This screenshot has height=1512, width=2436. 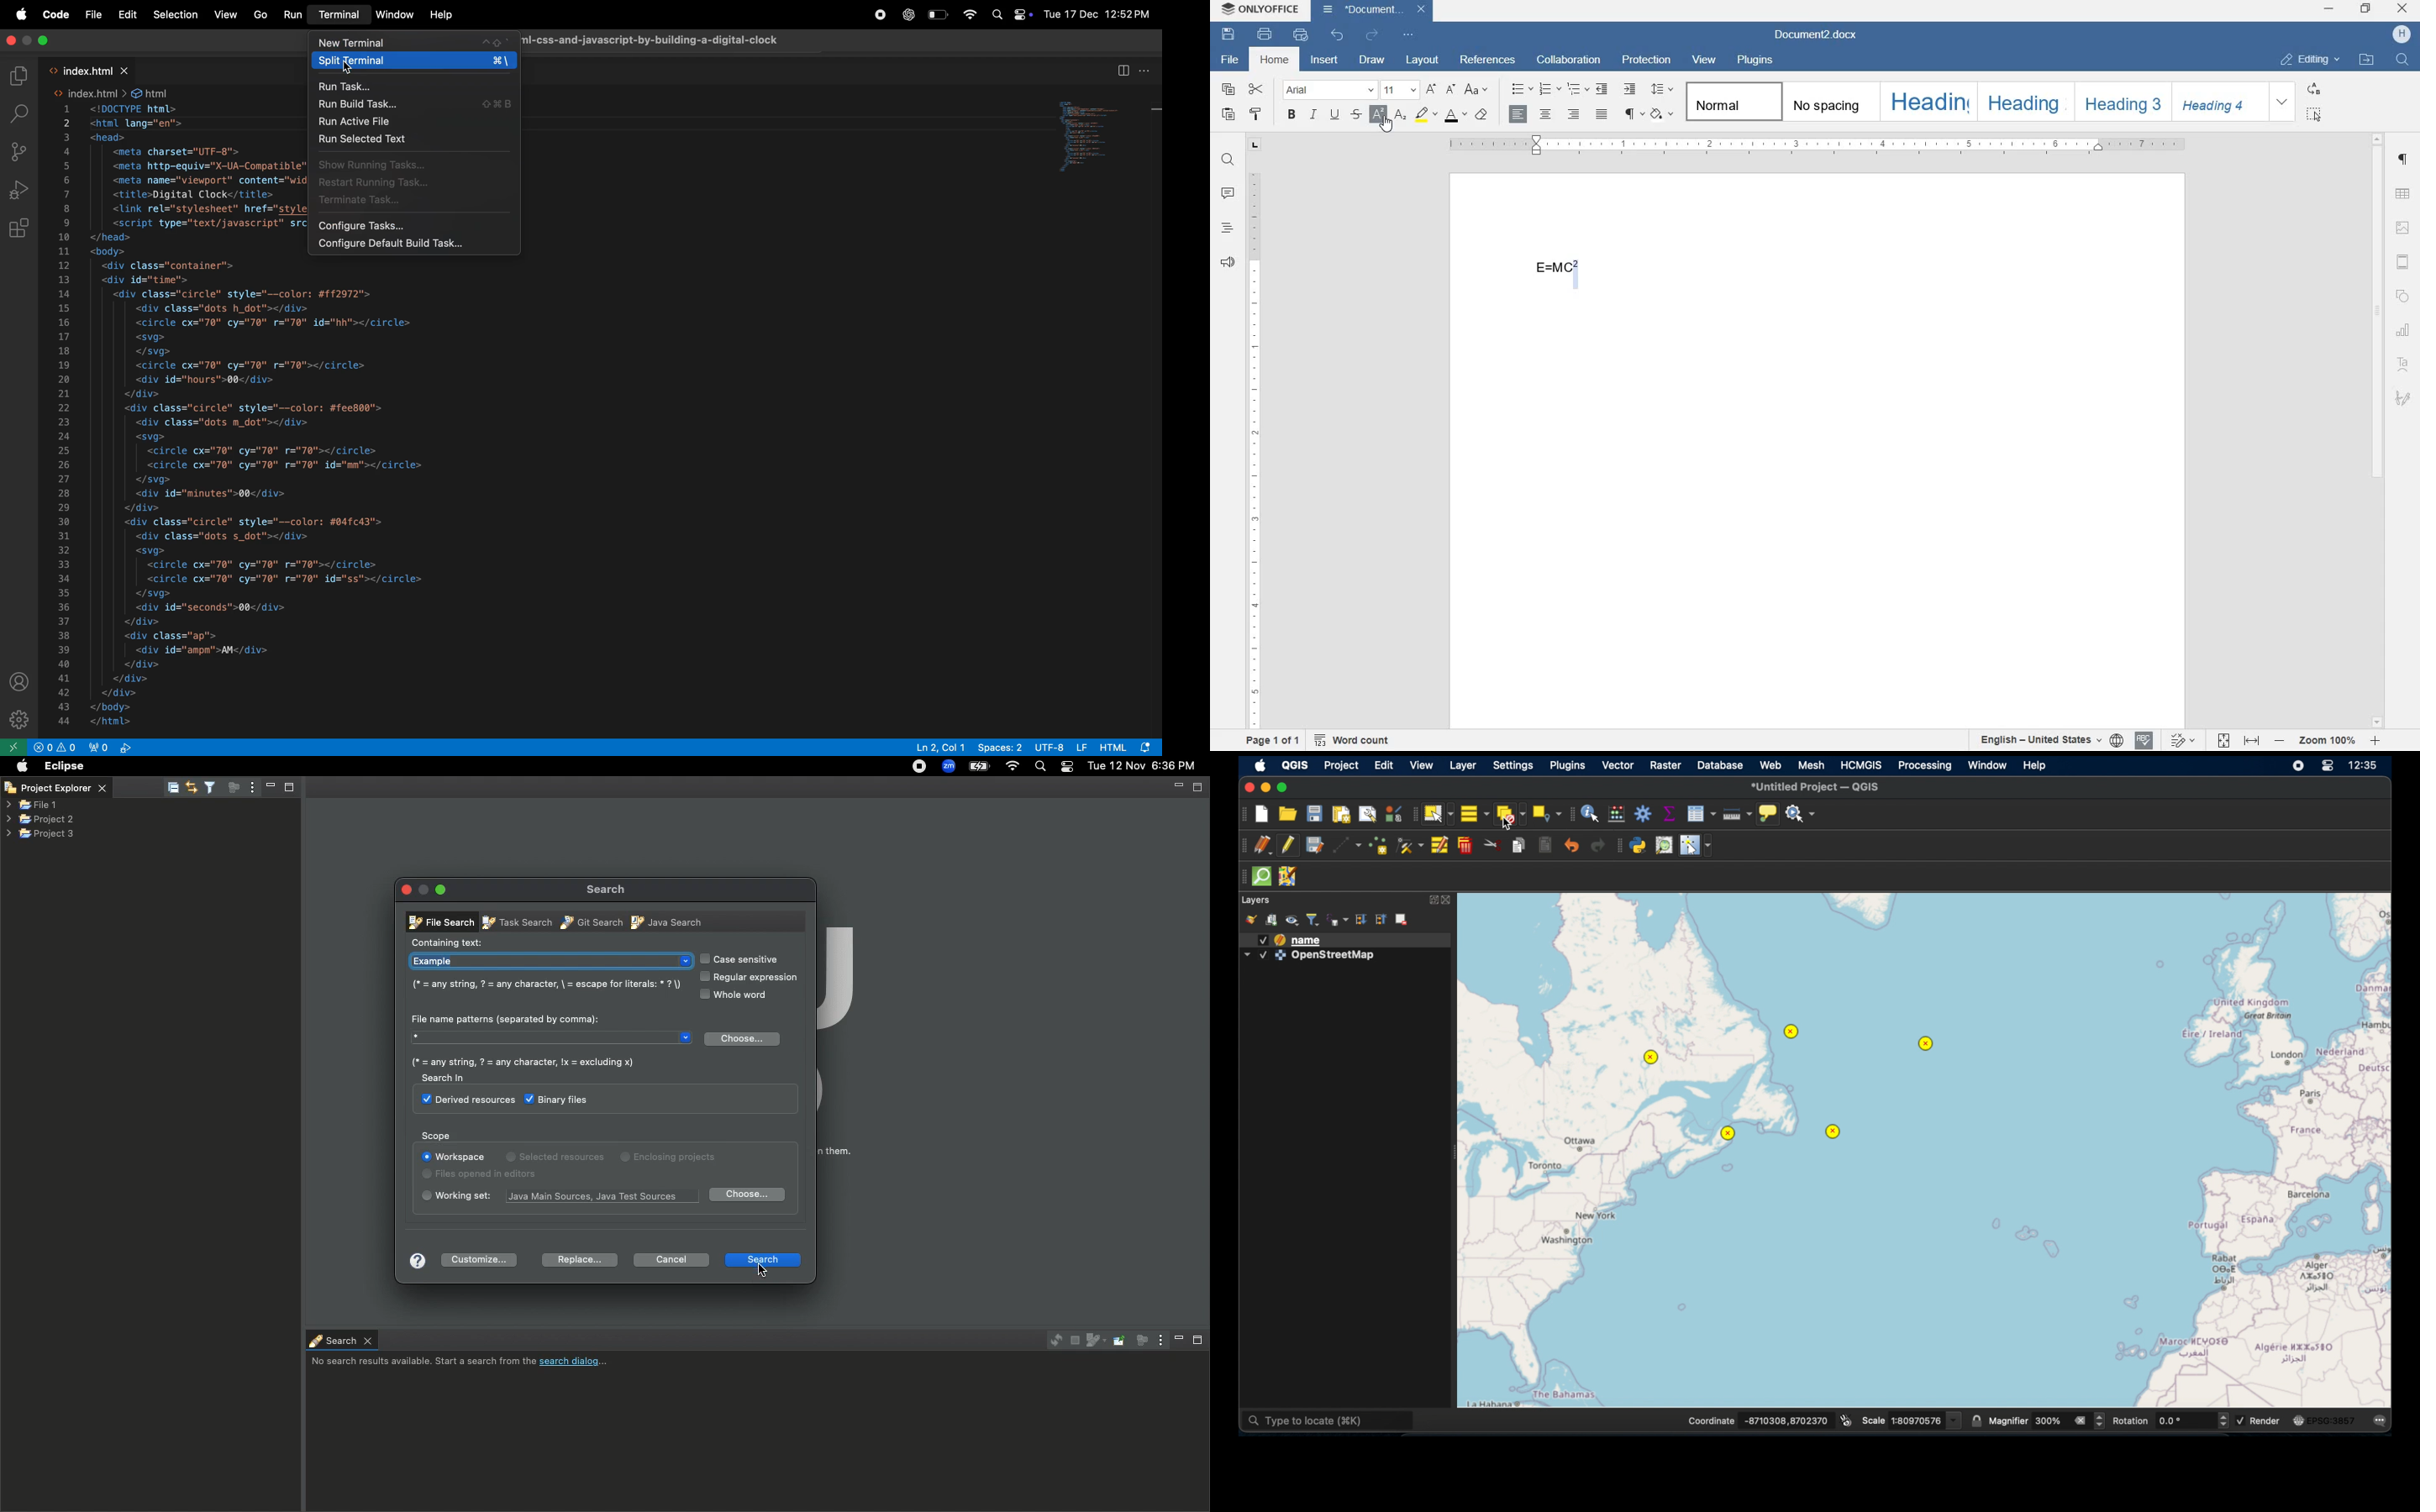 What do you see at coordinates (20, 113) in the screenshot?
I see `search` at bounding box center [20, 113].